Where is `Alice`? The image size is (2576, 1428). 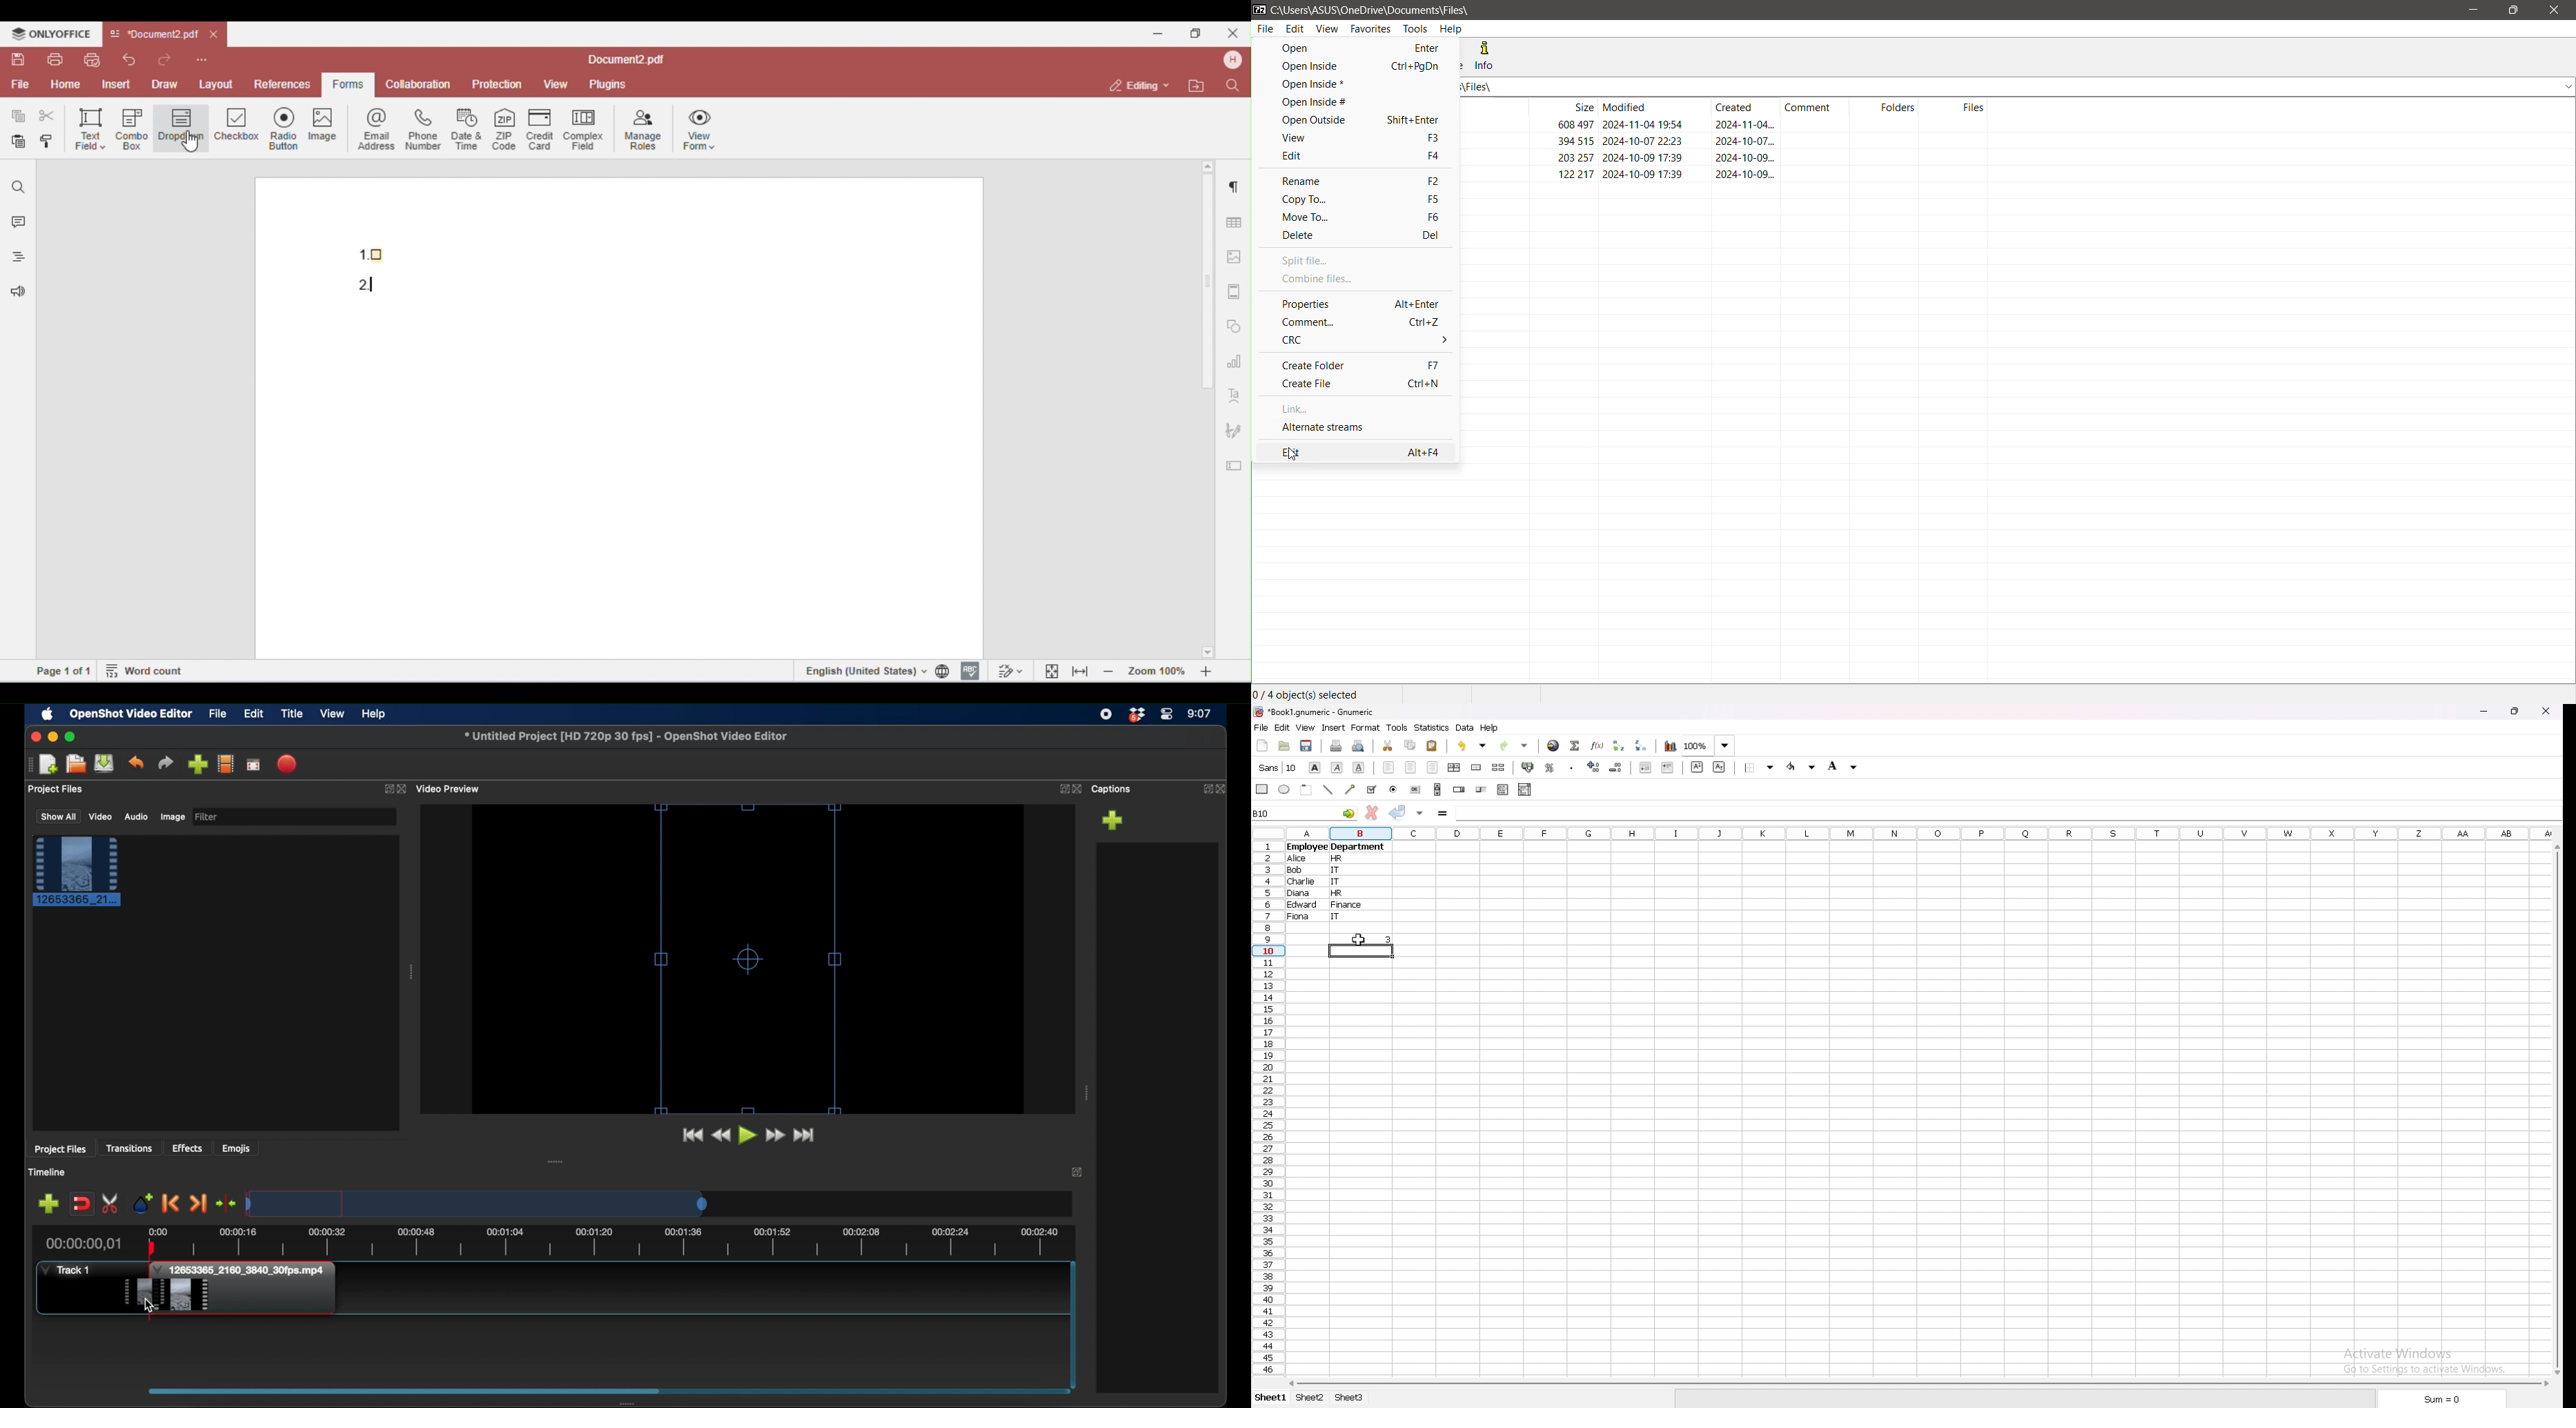 Alice is located at coordinates (1296, 858).